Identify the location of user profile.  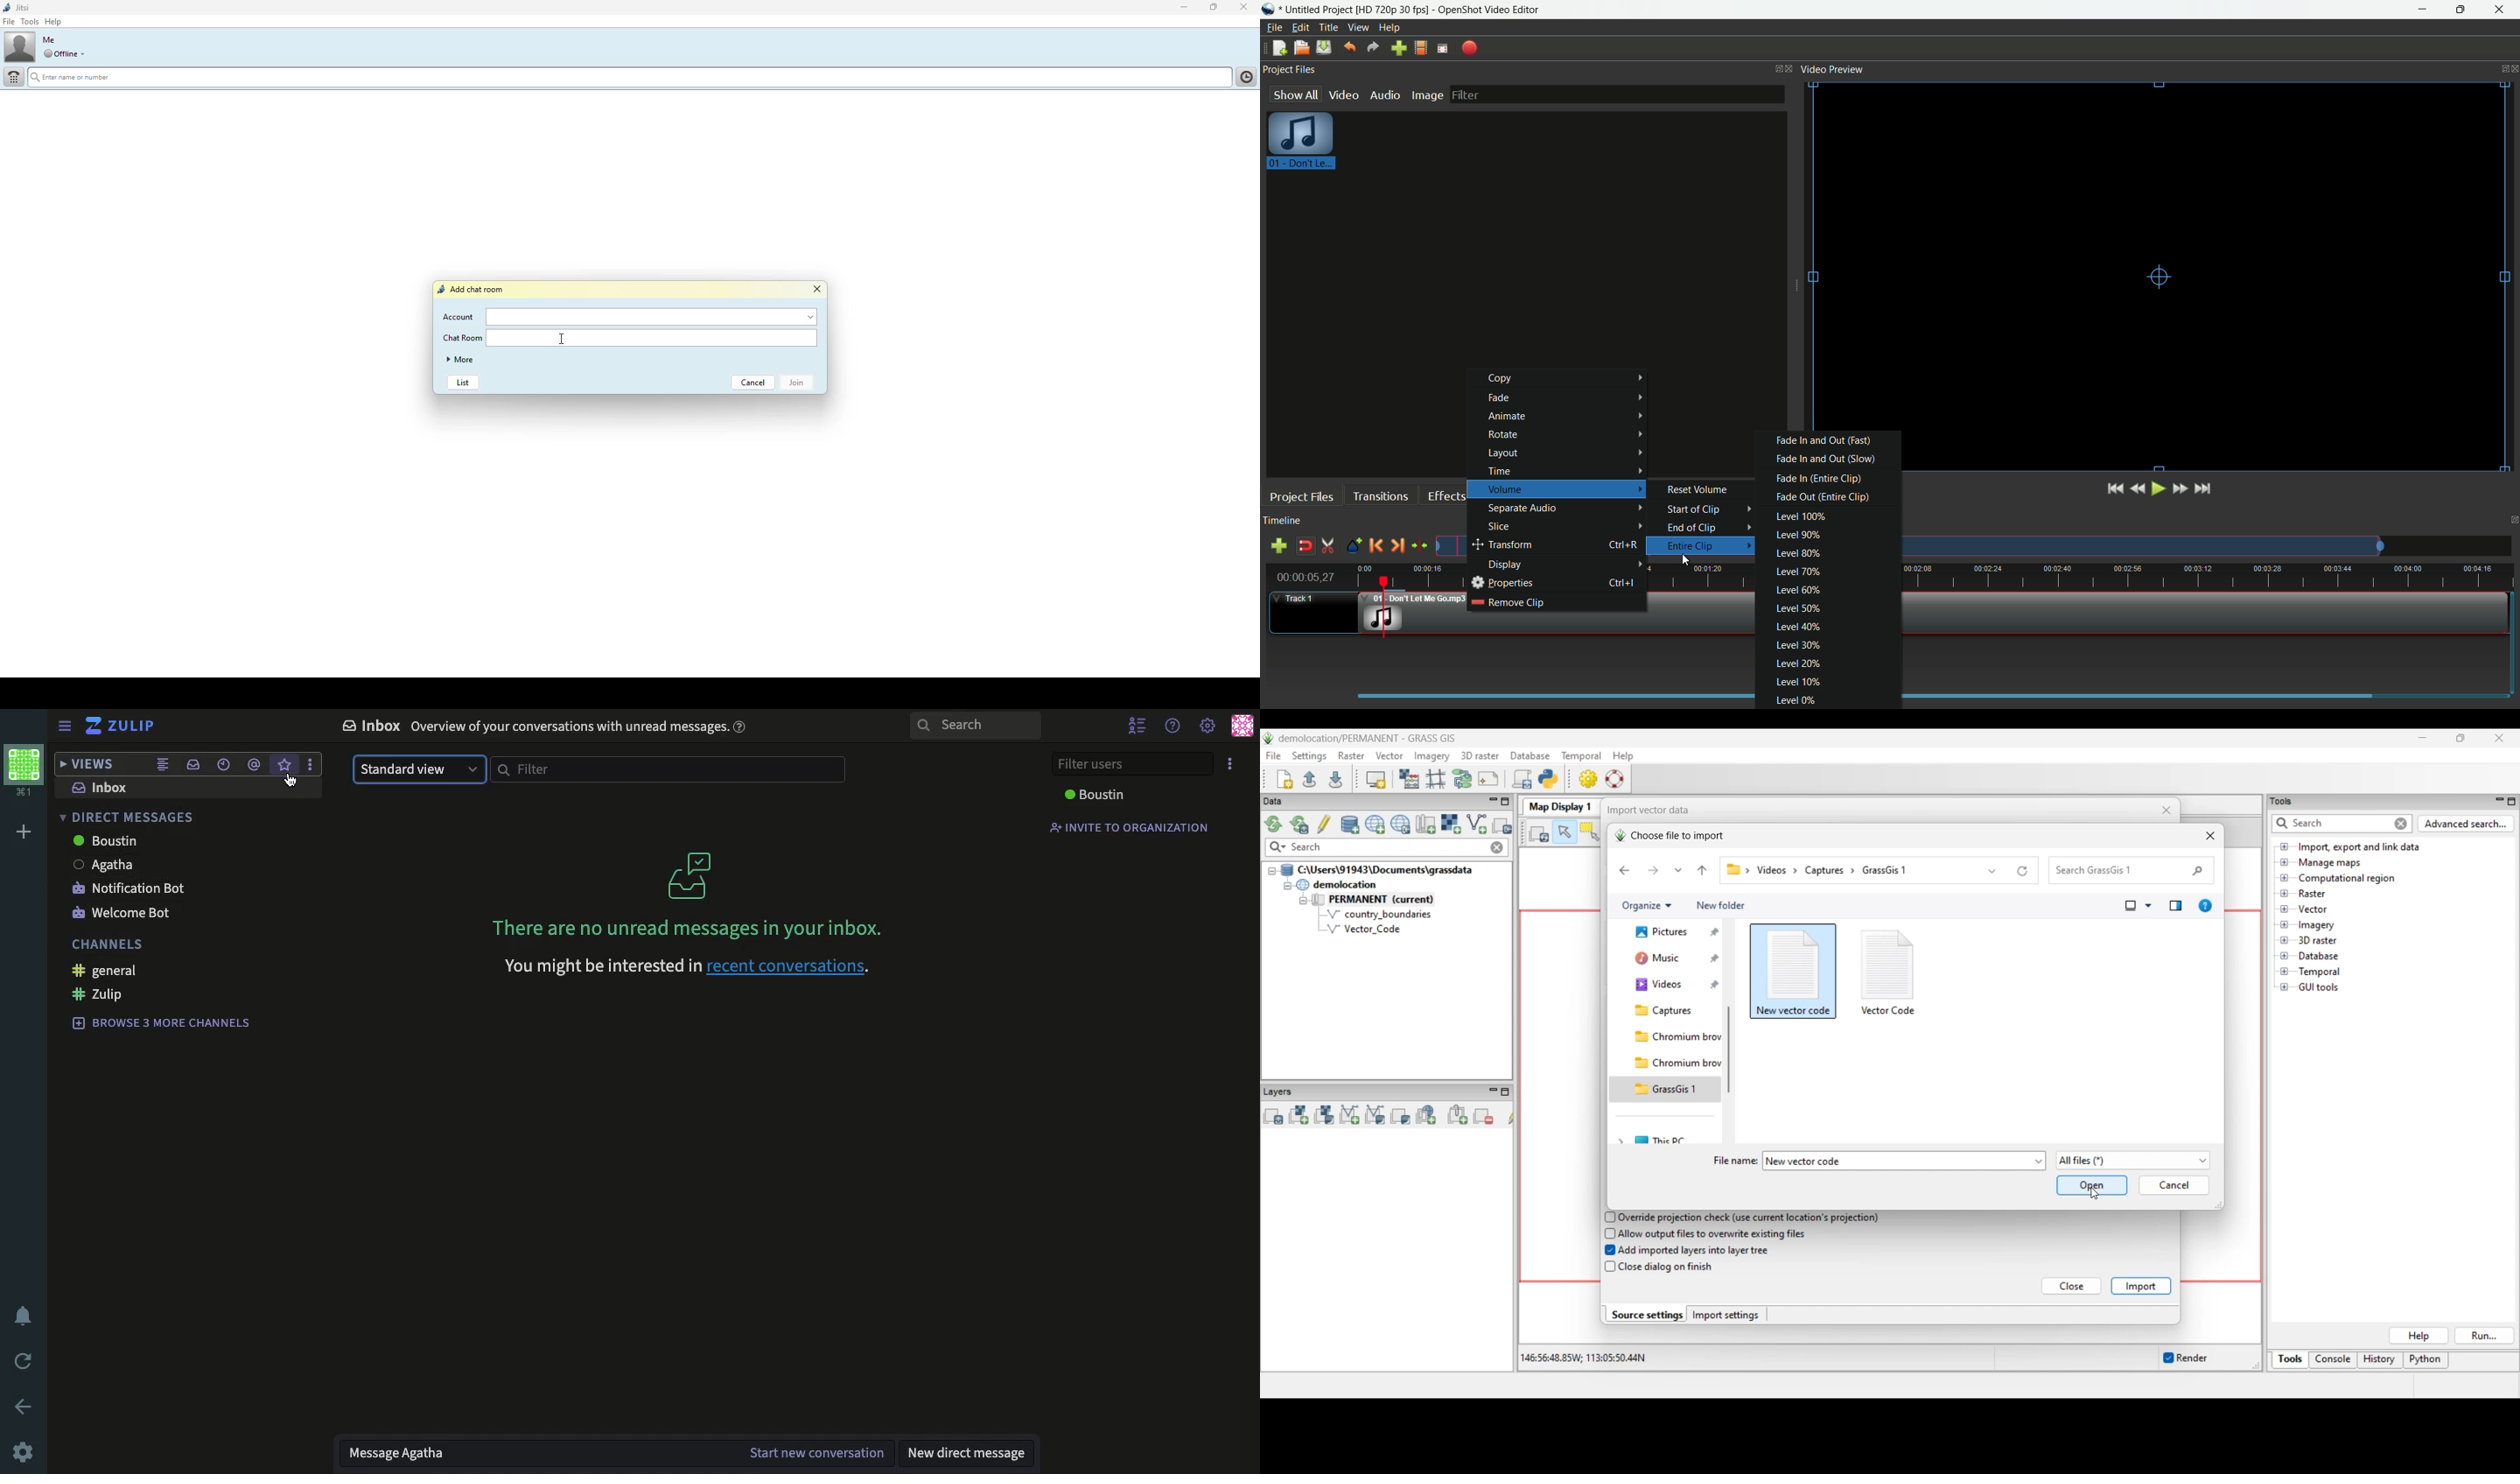
(1242, 727).